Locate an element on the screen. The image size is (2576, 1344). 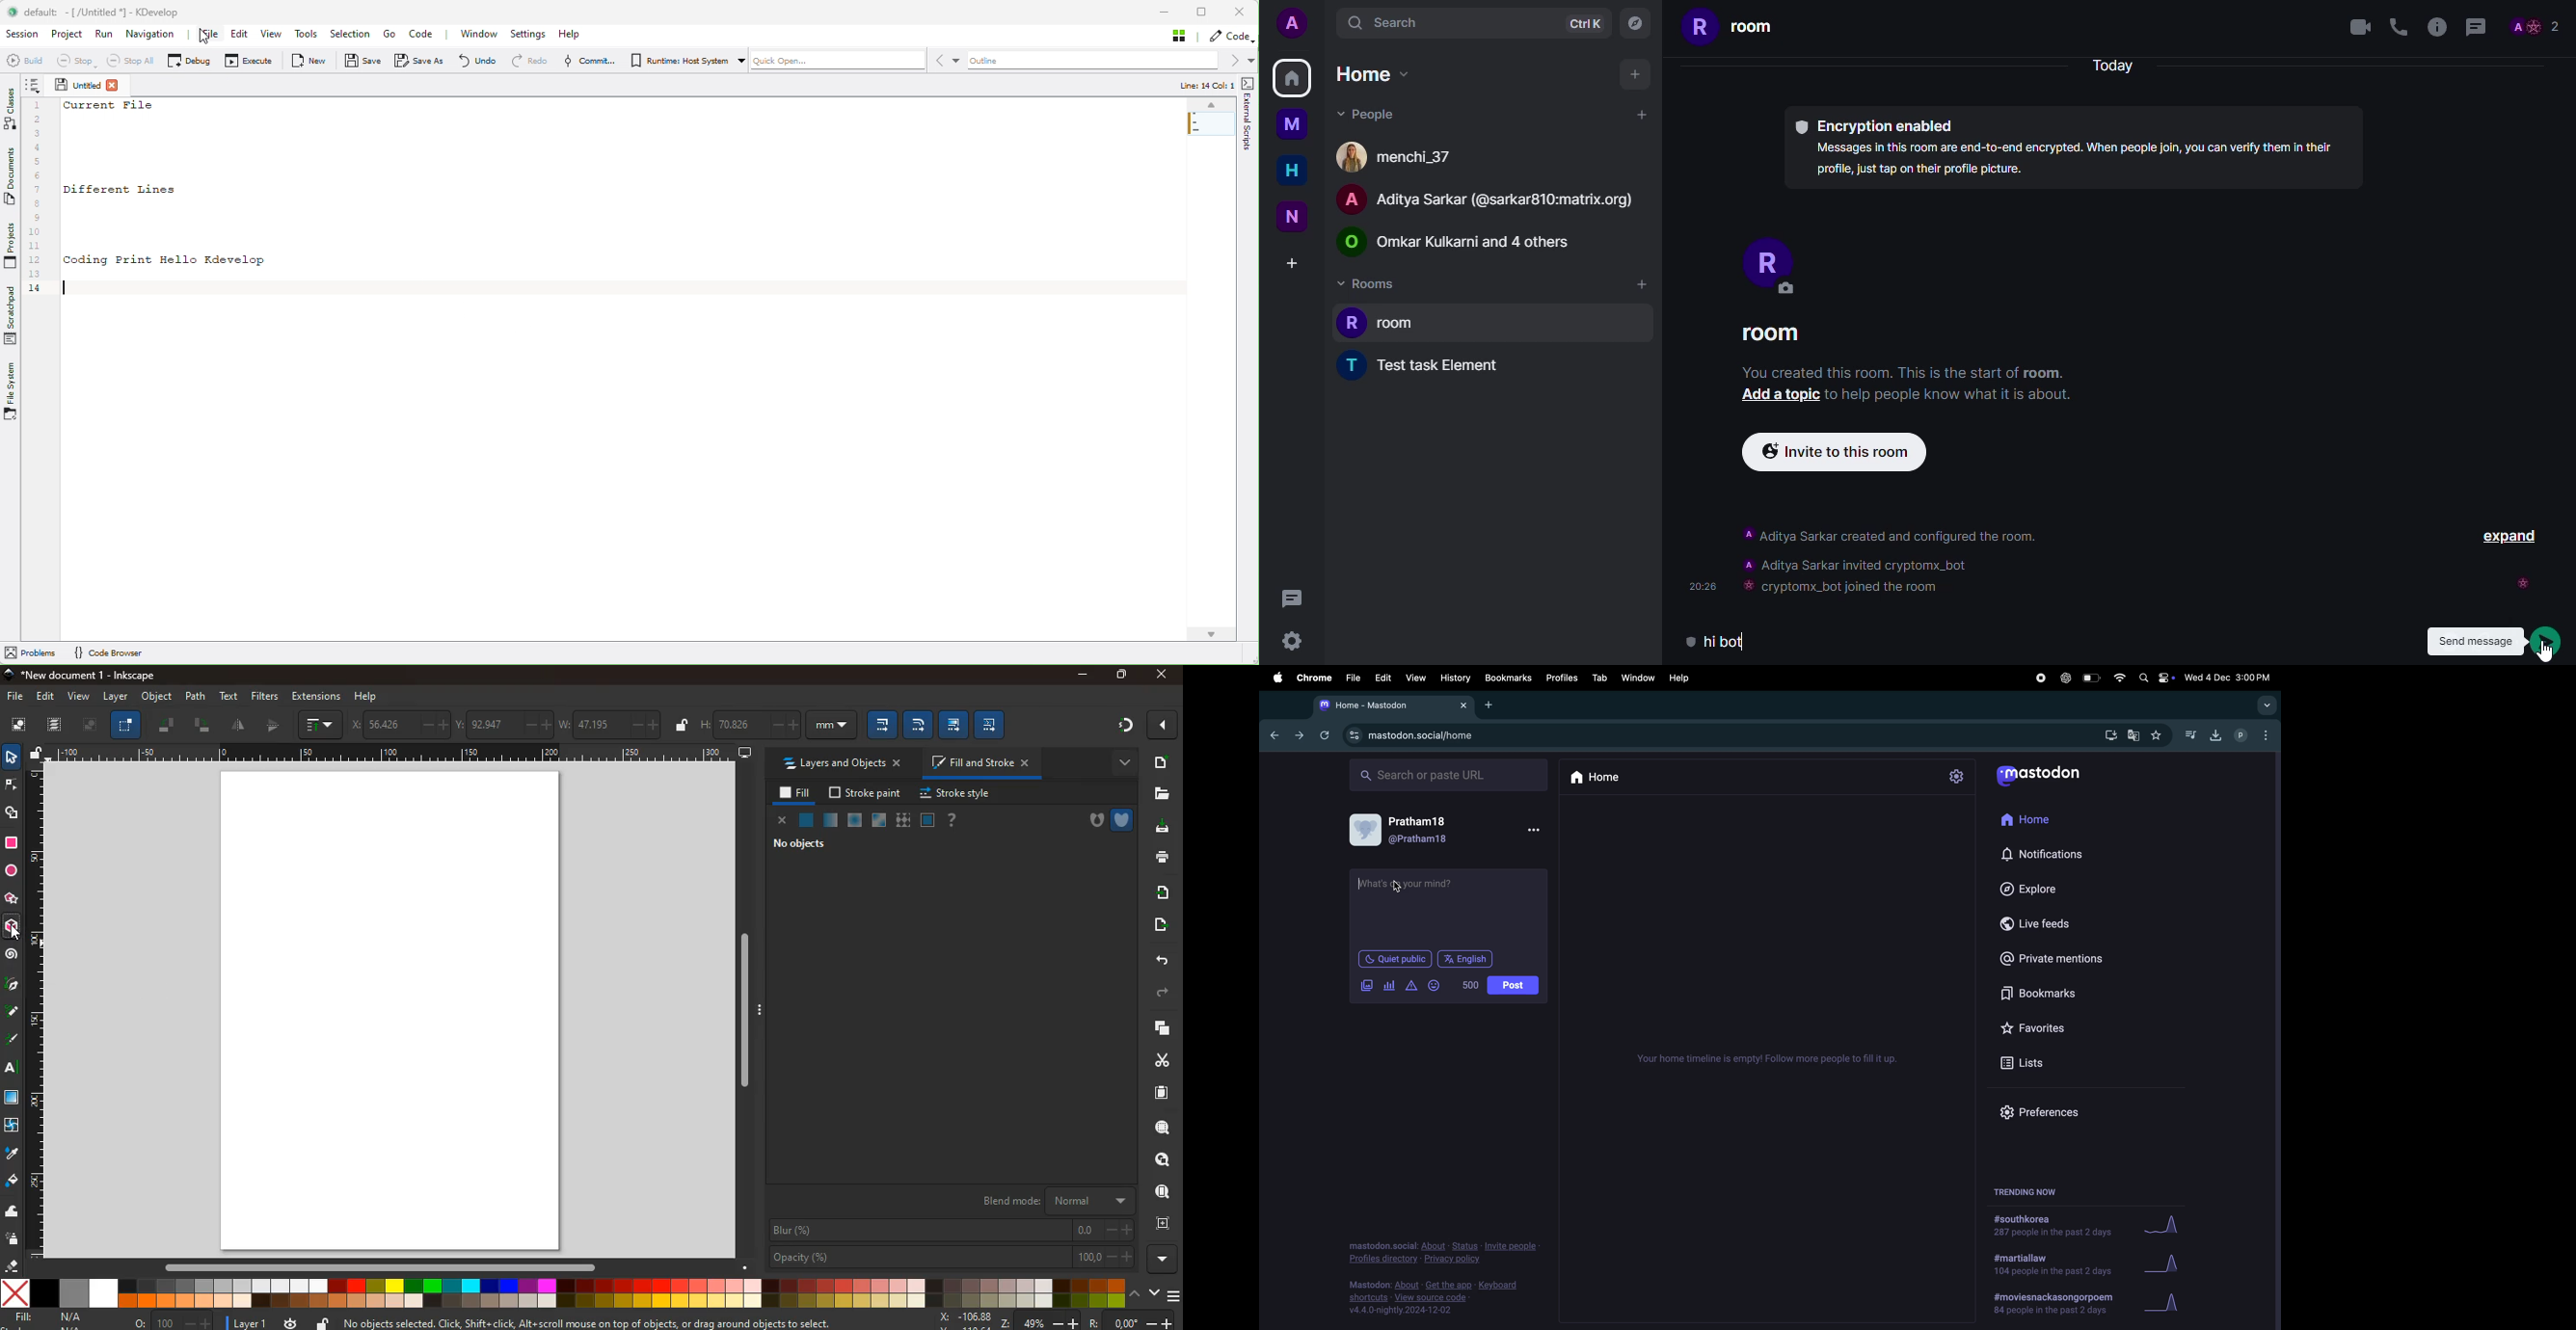
no objects is located at coordinates (801, 846).